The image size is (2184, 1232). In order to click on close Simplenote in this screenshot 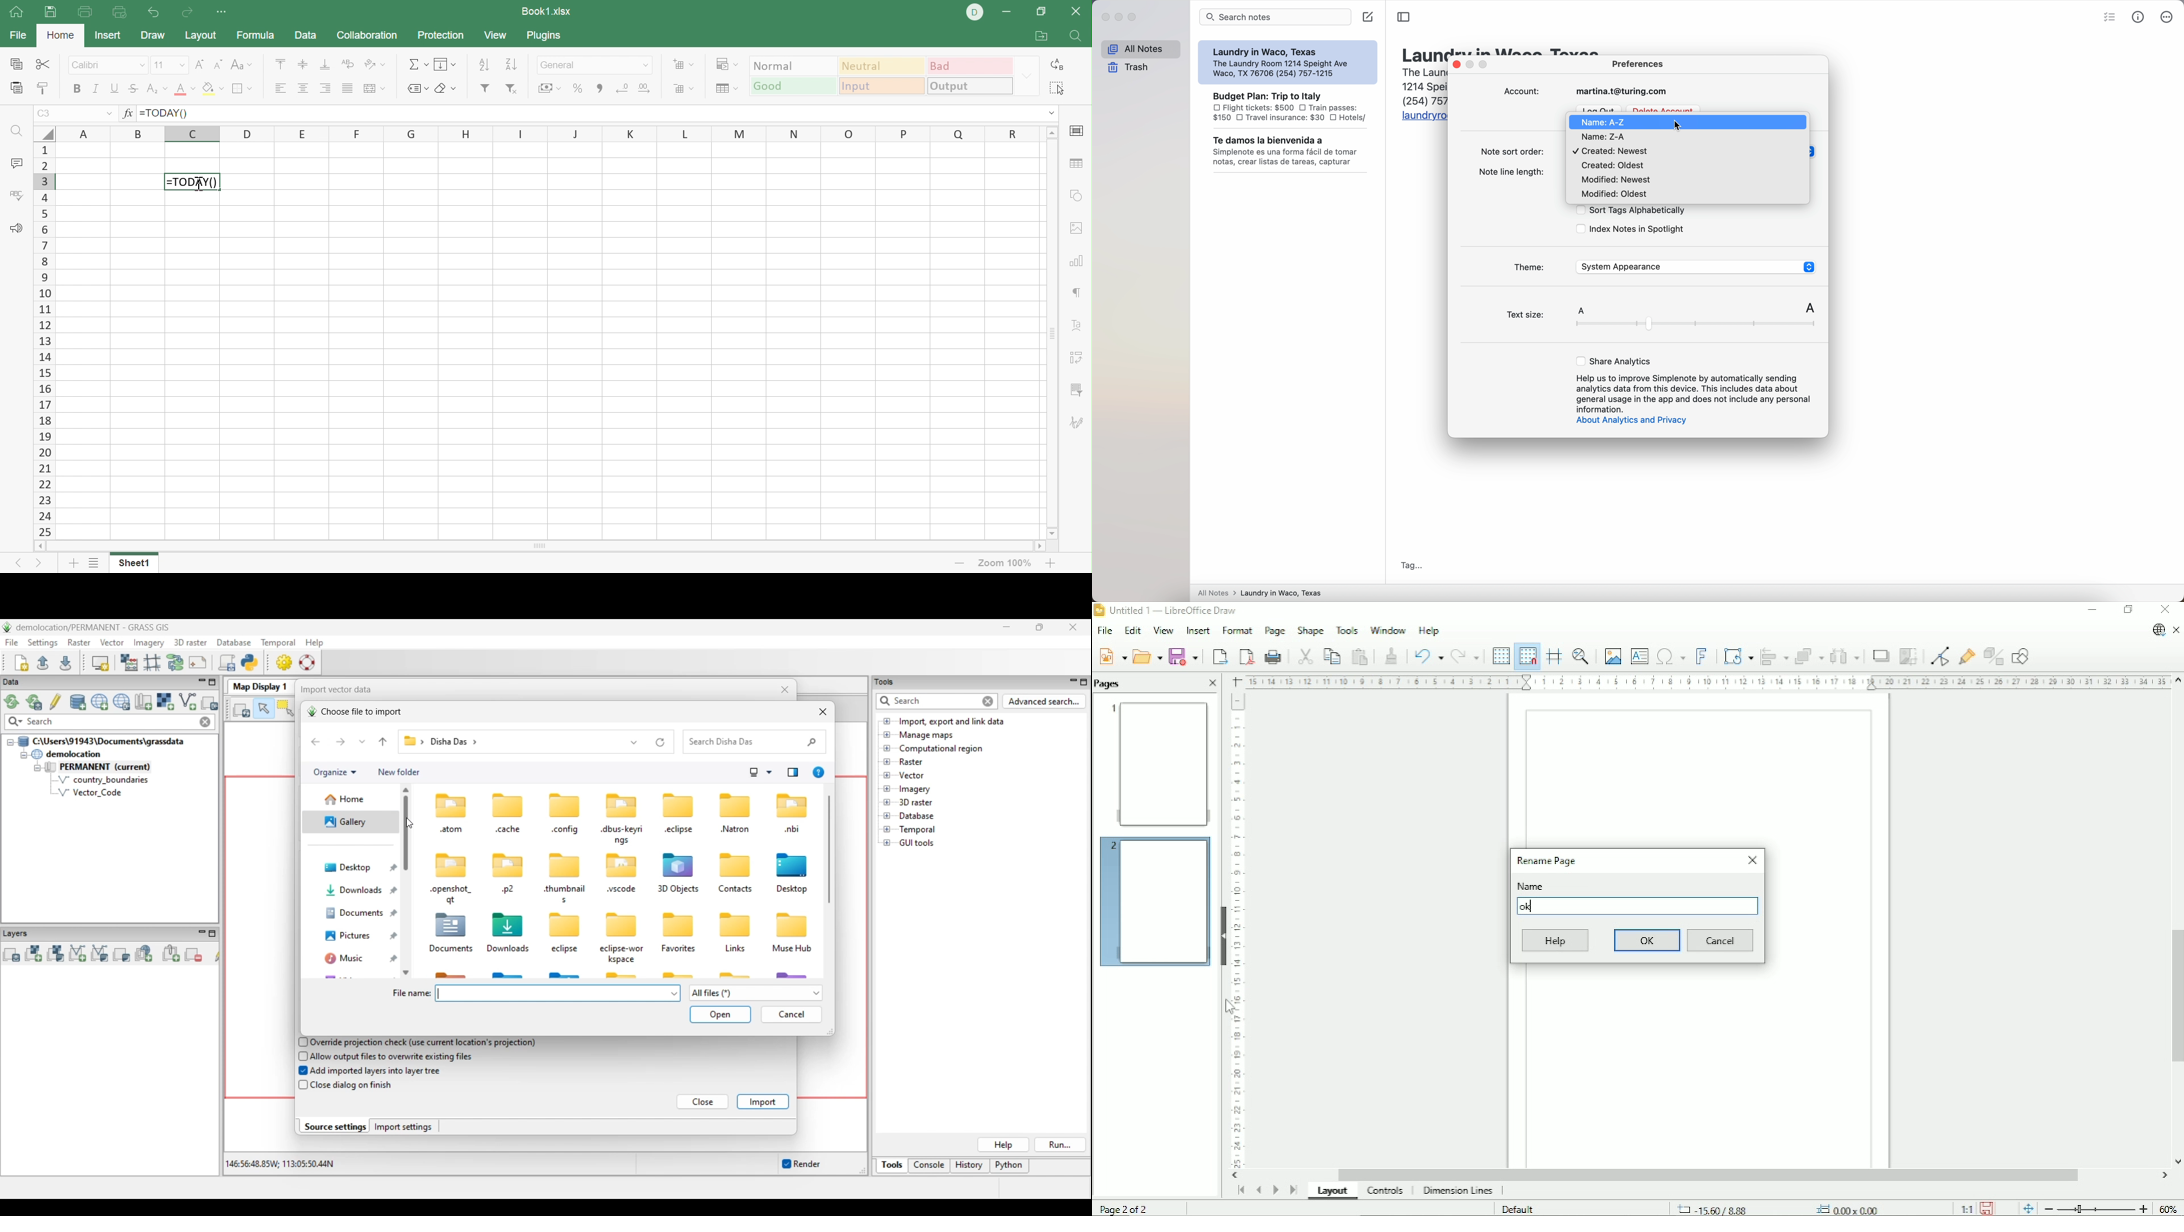, I will do `click(1105, 18)`.